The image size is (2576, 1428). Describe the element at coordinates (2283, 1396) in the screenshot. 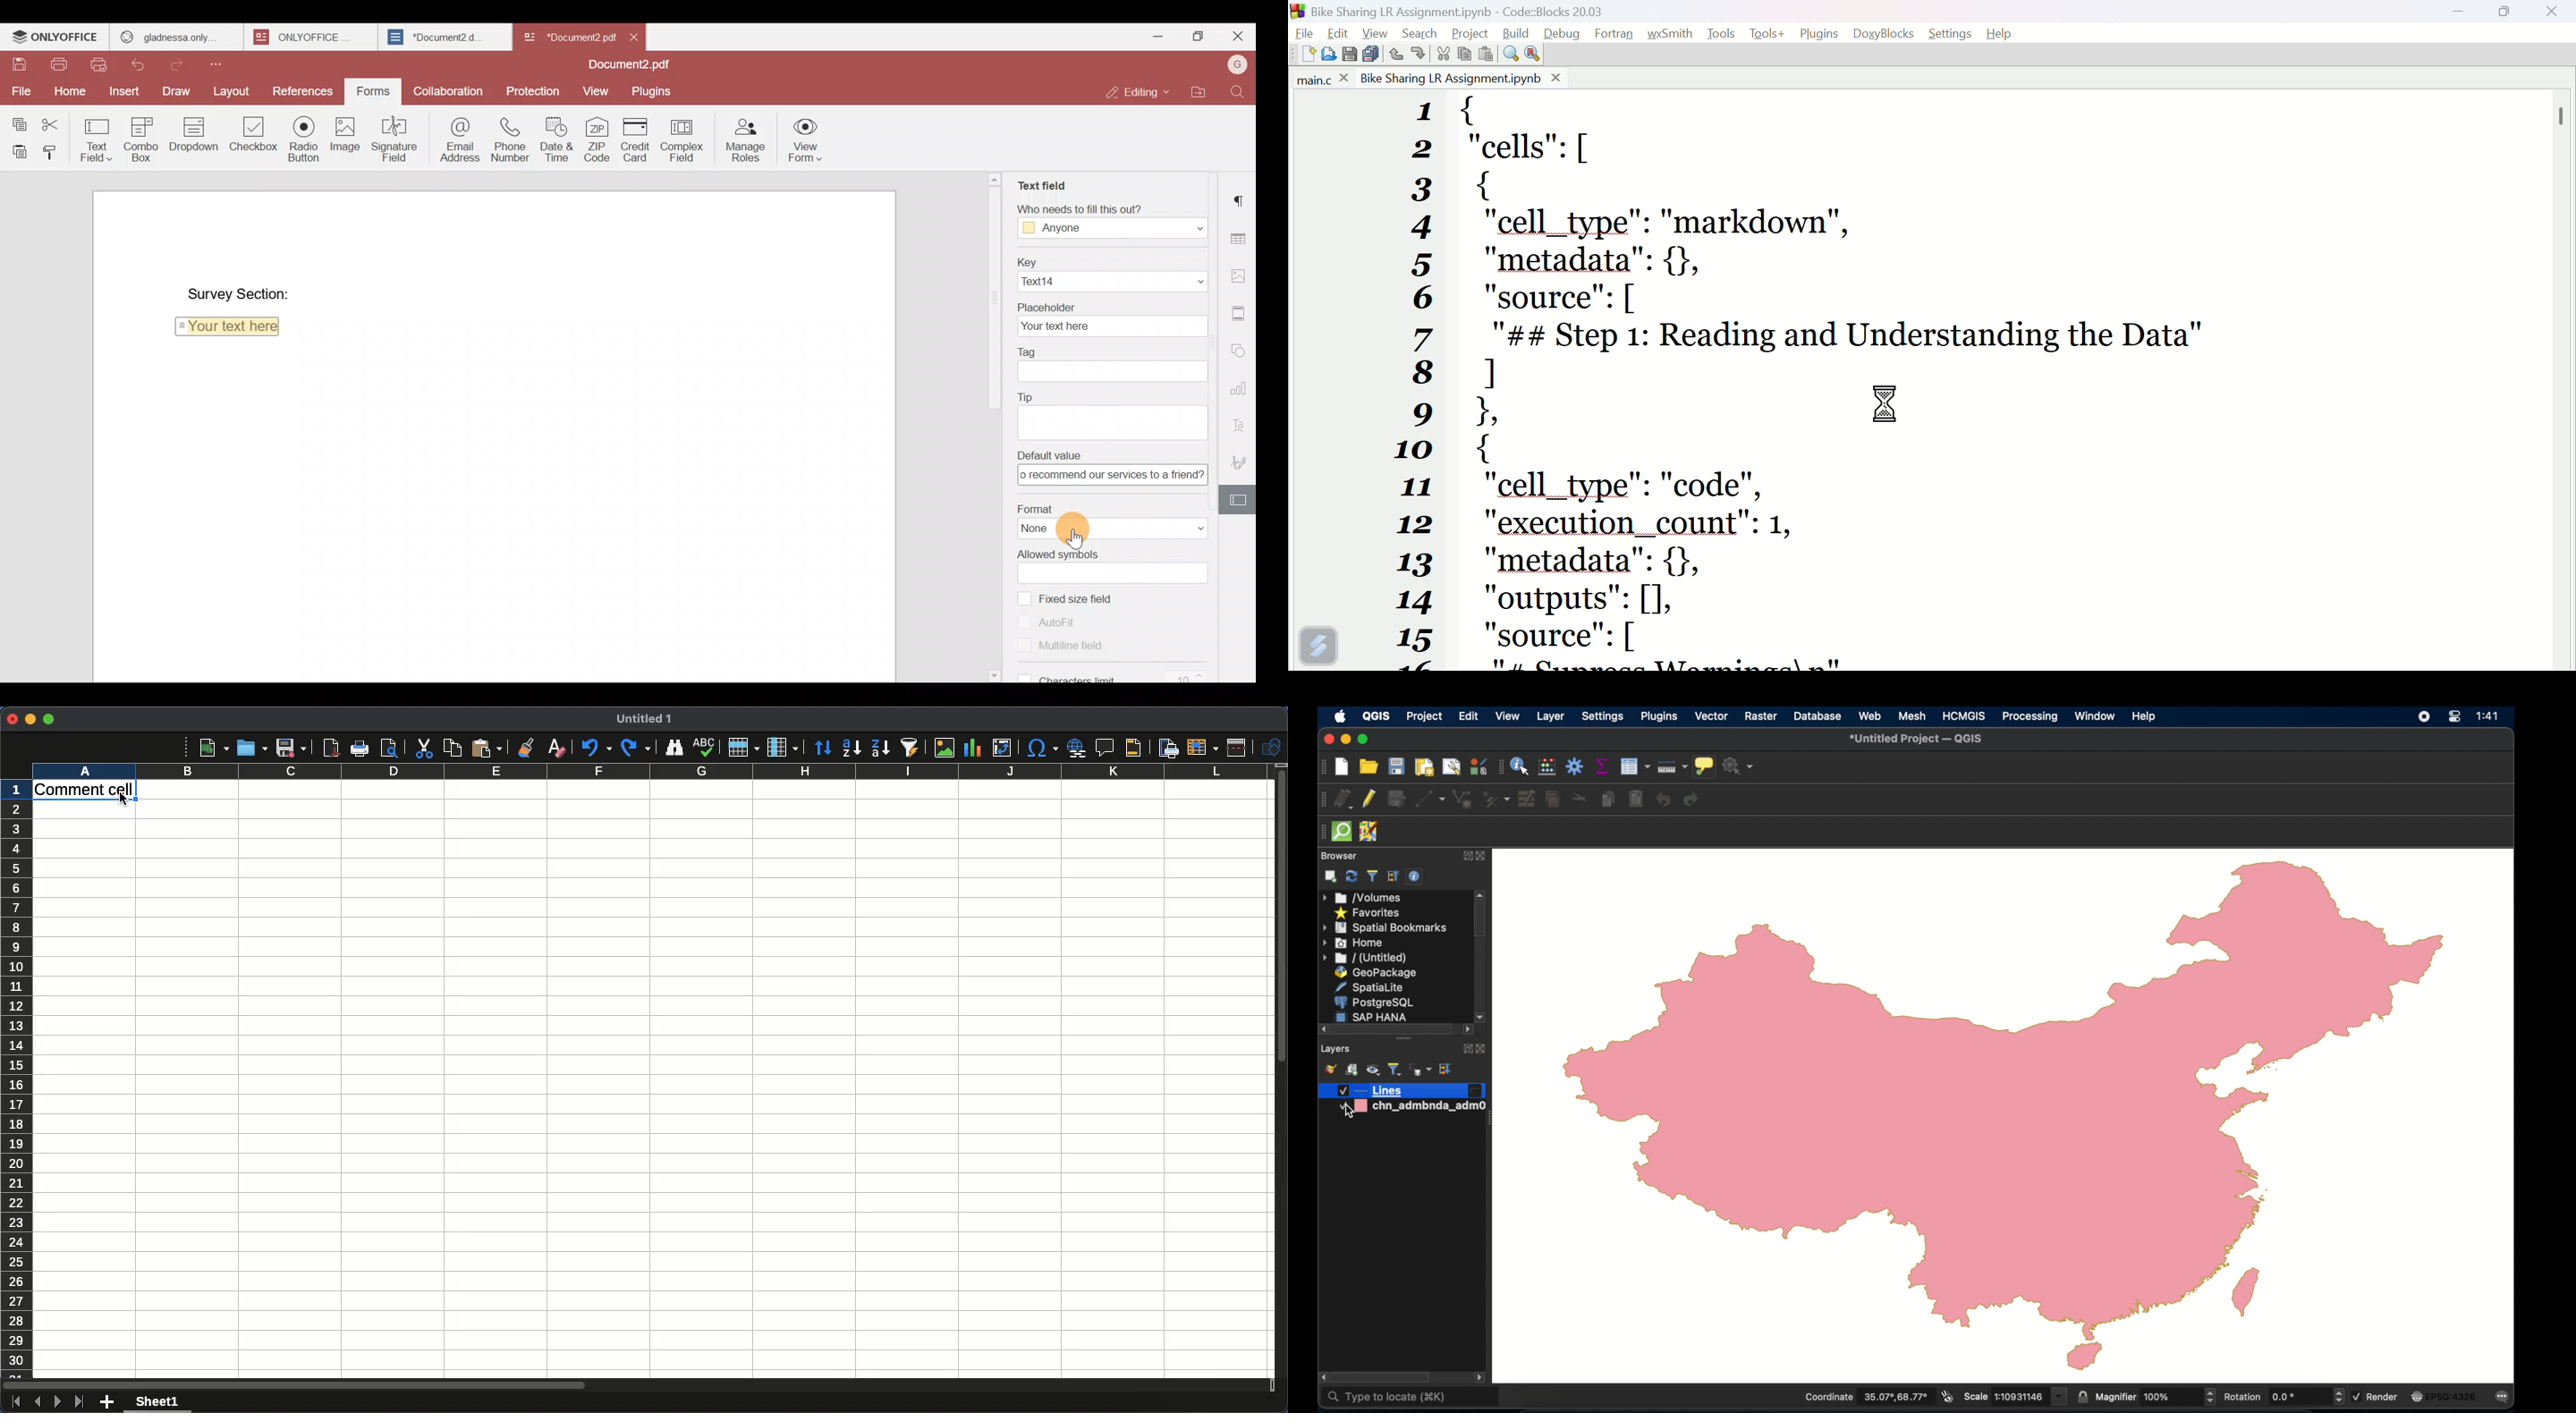

I see `rotation` at that location.